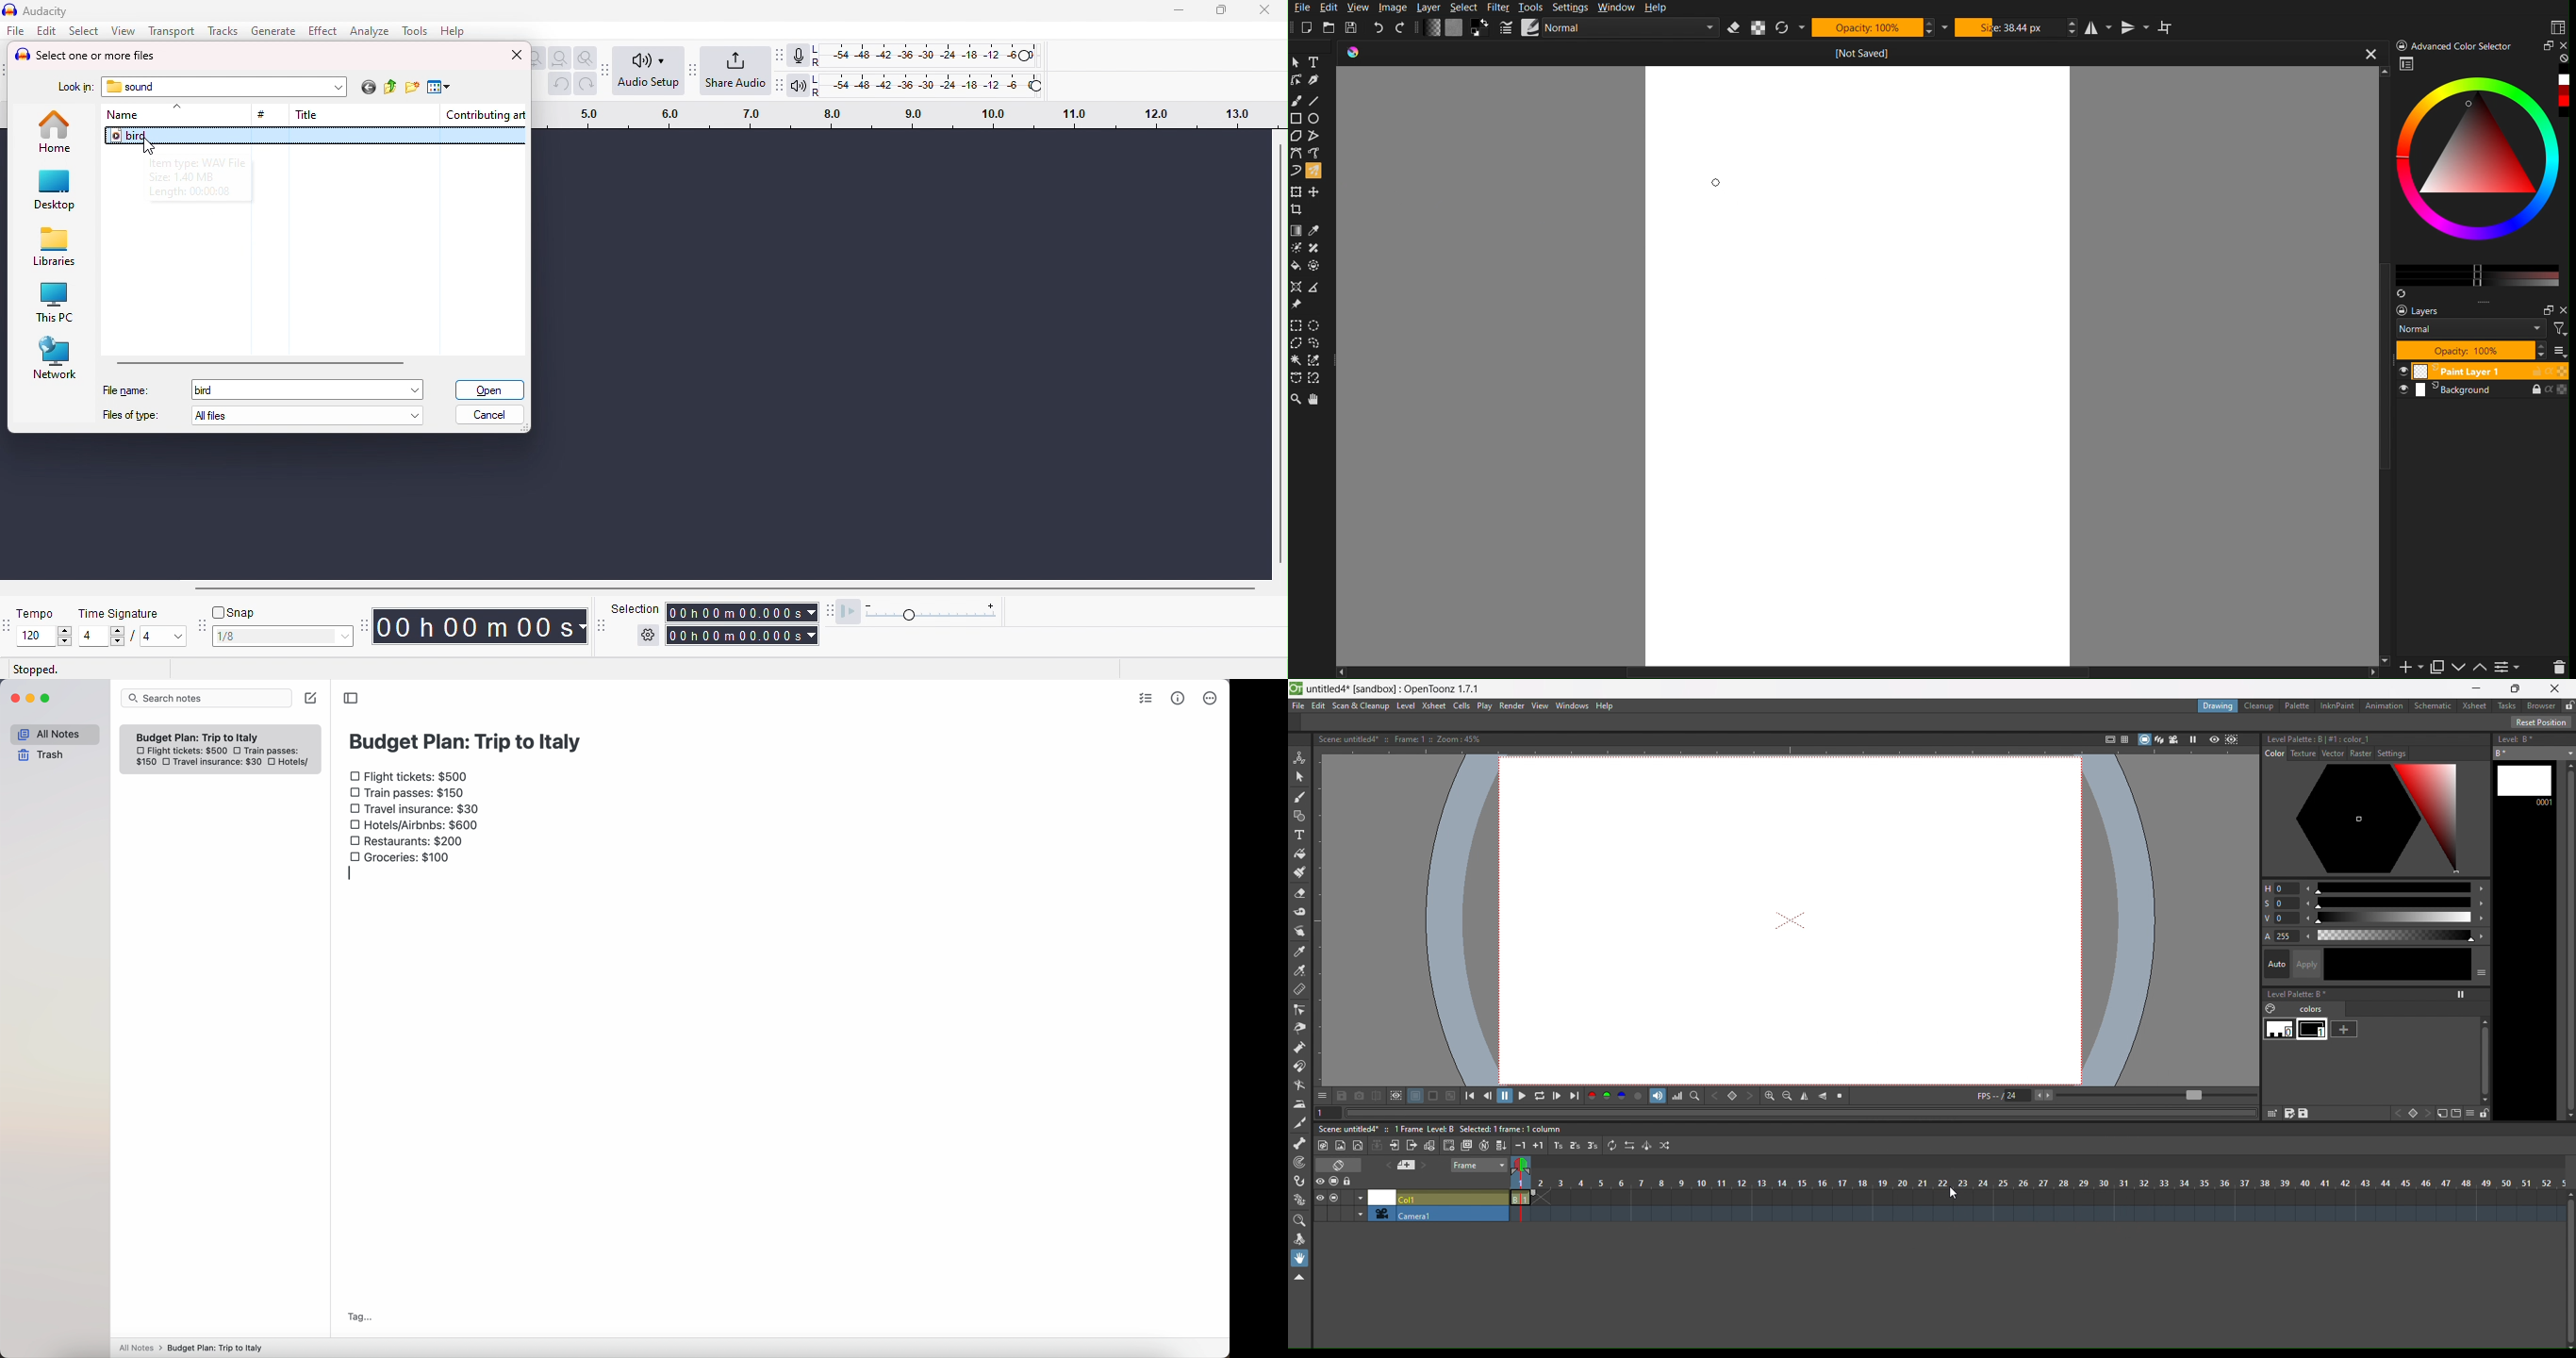  Describe the element at coordinates (1317, 190) in the screenshot. I see `Move Tool` at that location.